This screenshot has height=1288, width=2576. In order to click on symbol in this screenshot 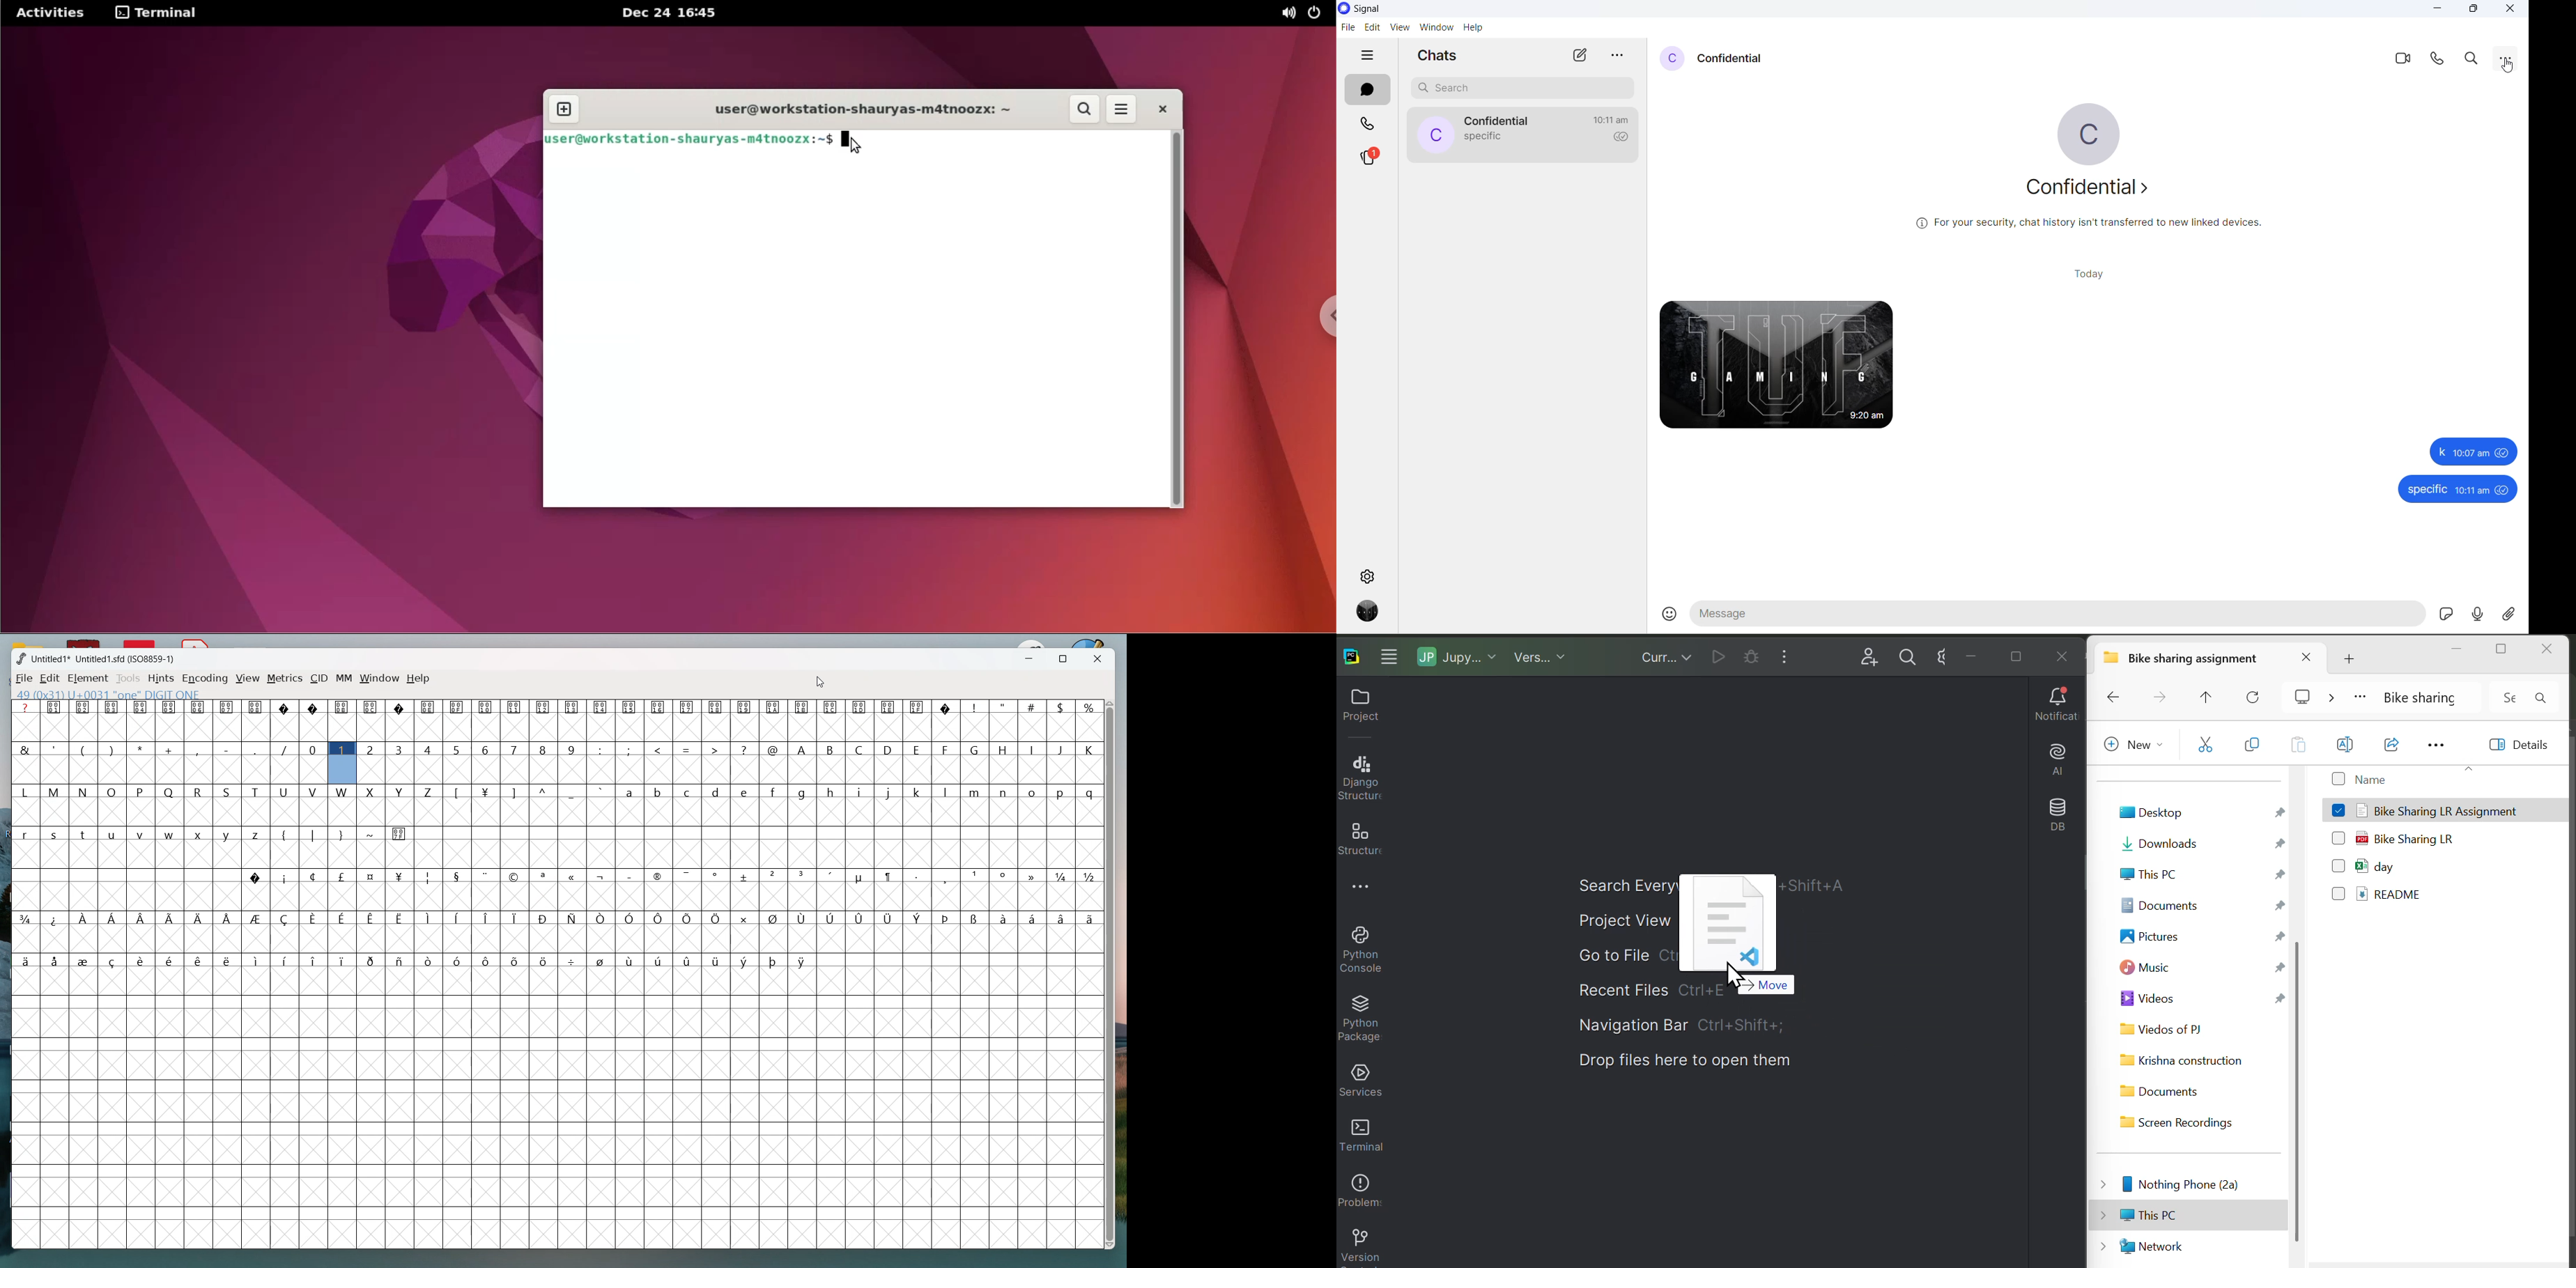, I will do `click(285, 876)`.